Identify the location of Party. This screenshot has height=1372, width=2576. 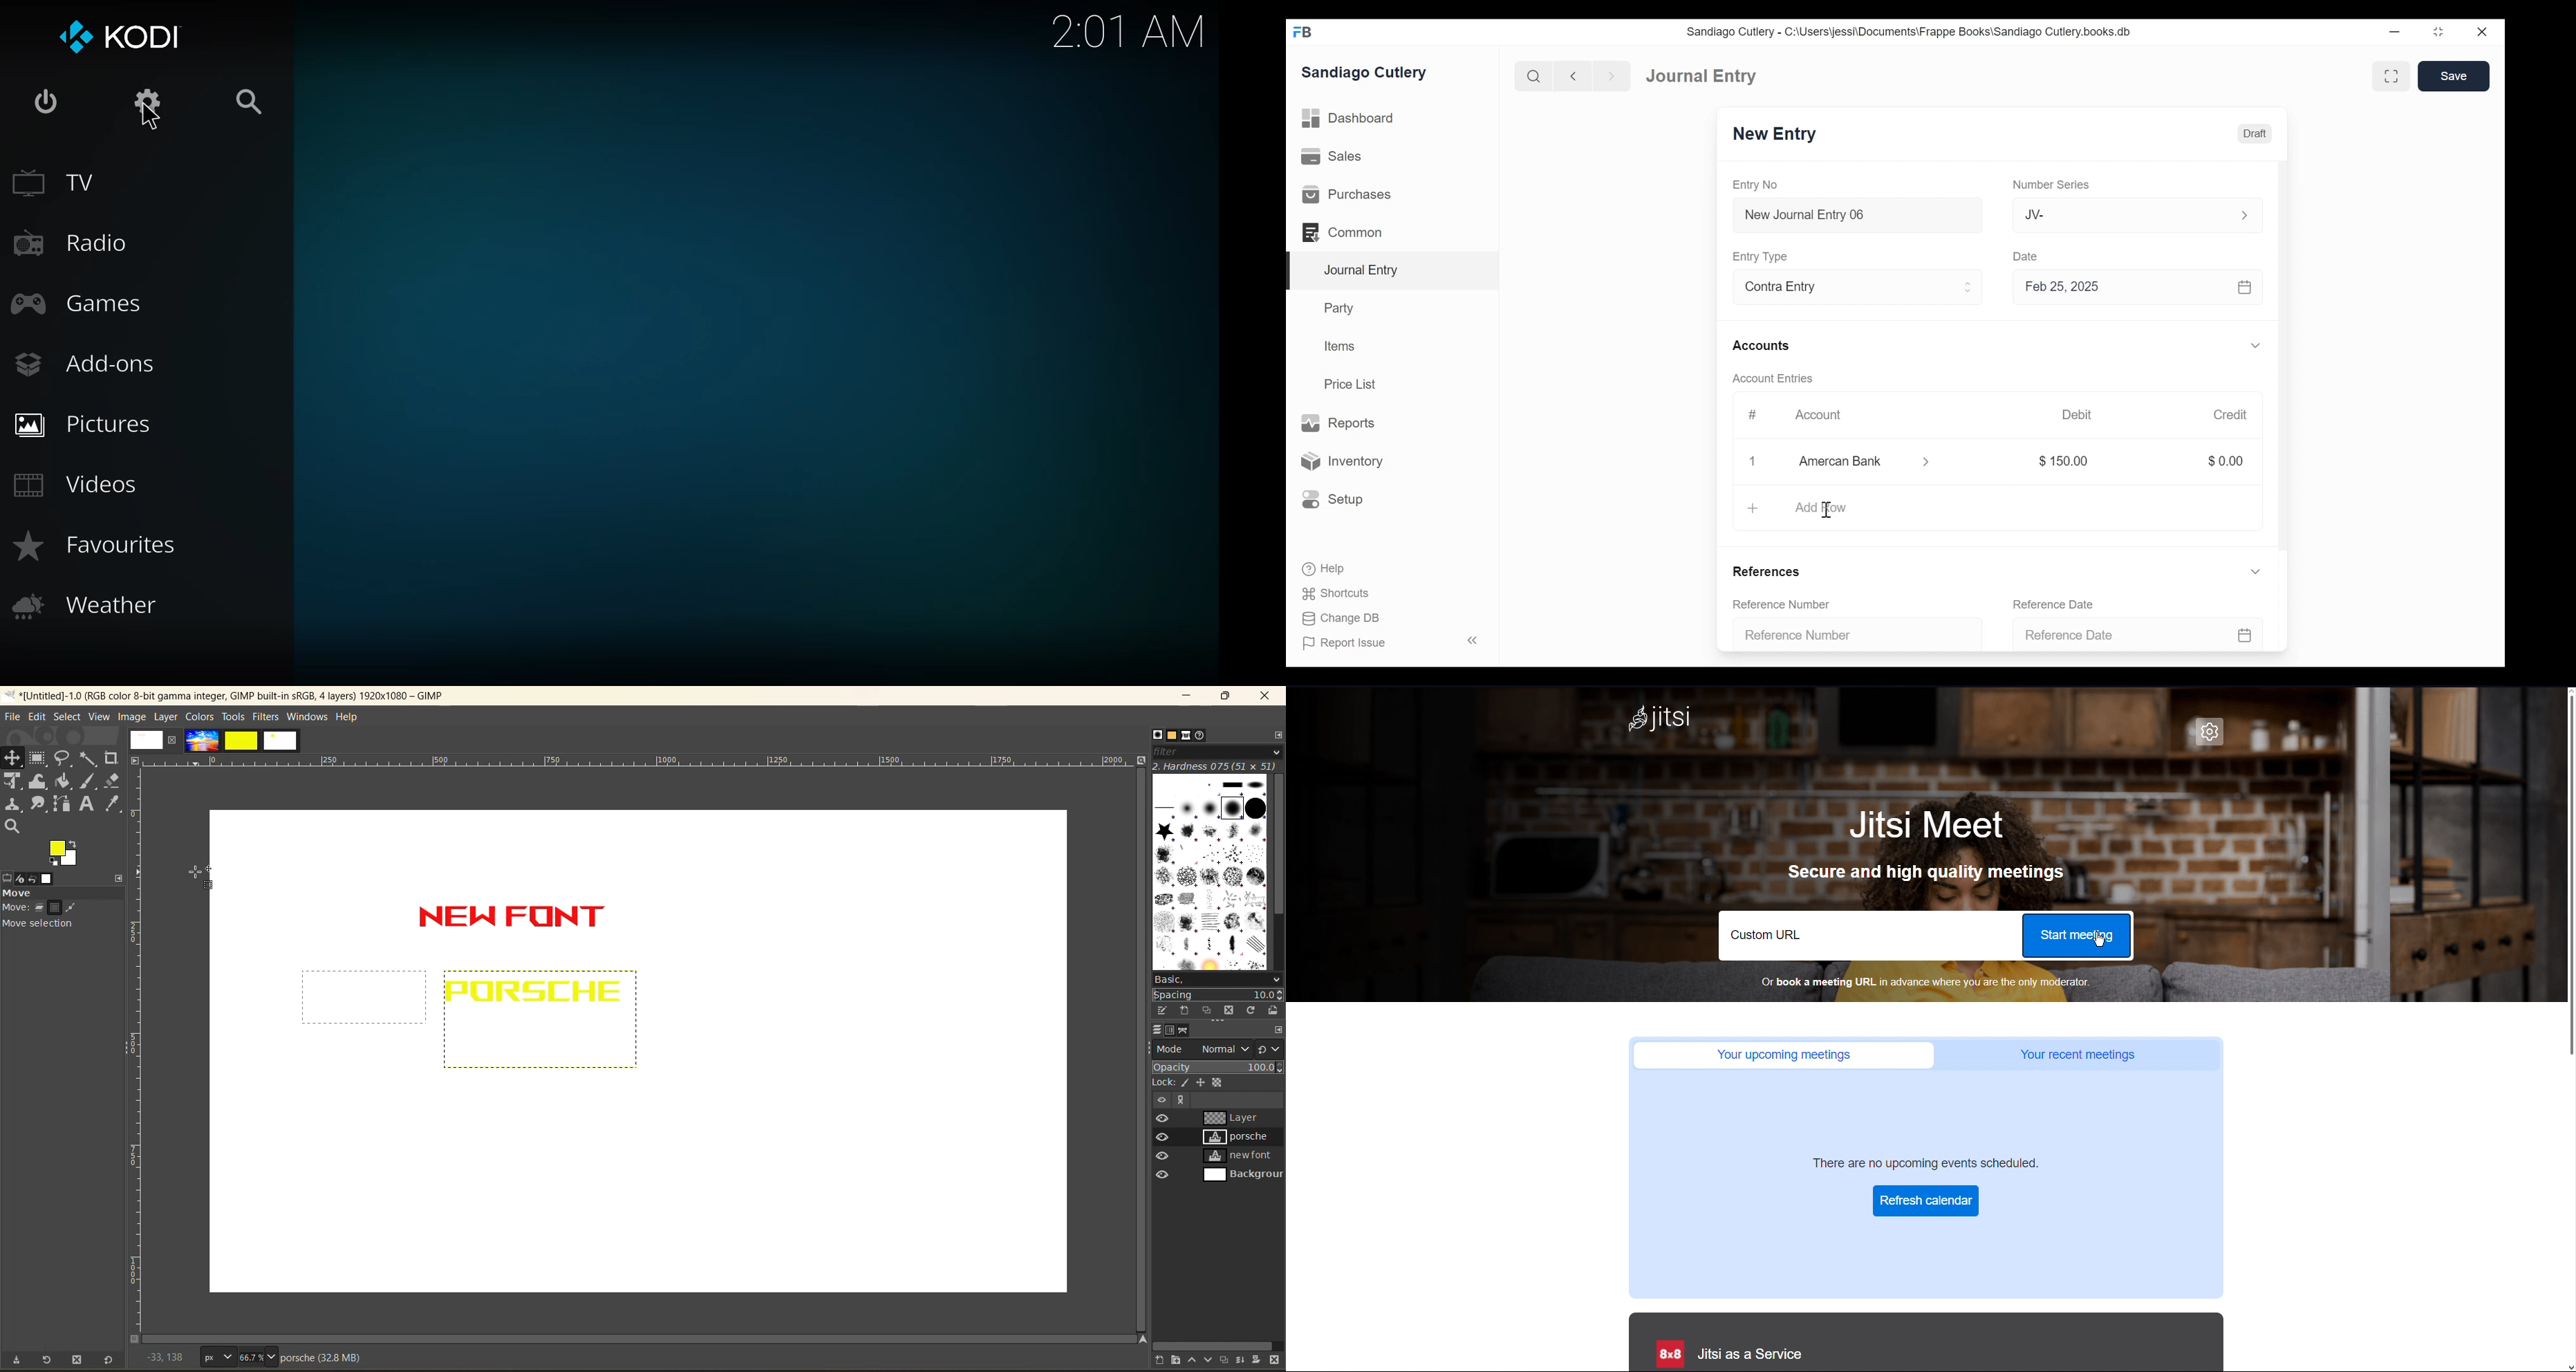
(1342, 307).